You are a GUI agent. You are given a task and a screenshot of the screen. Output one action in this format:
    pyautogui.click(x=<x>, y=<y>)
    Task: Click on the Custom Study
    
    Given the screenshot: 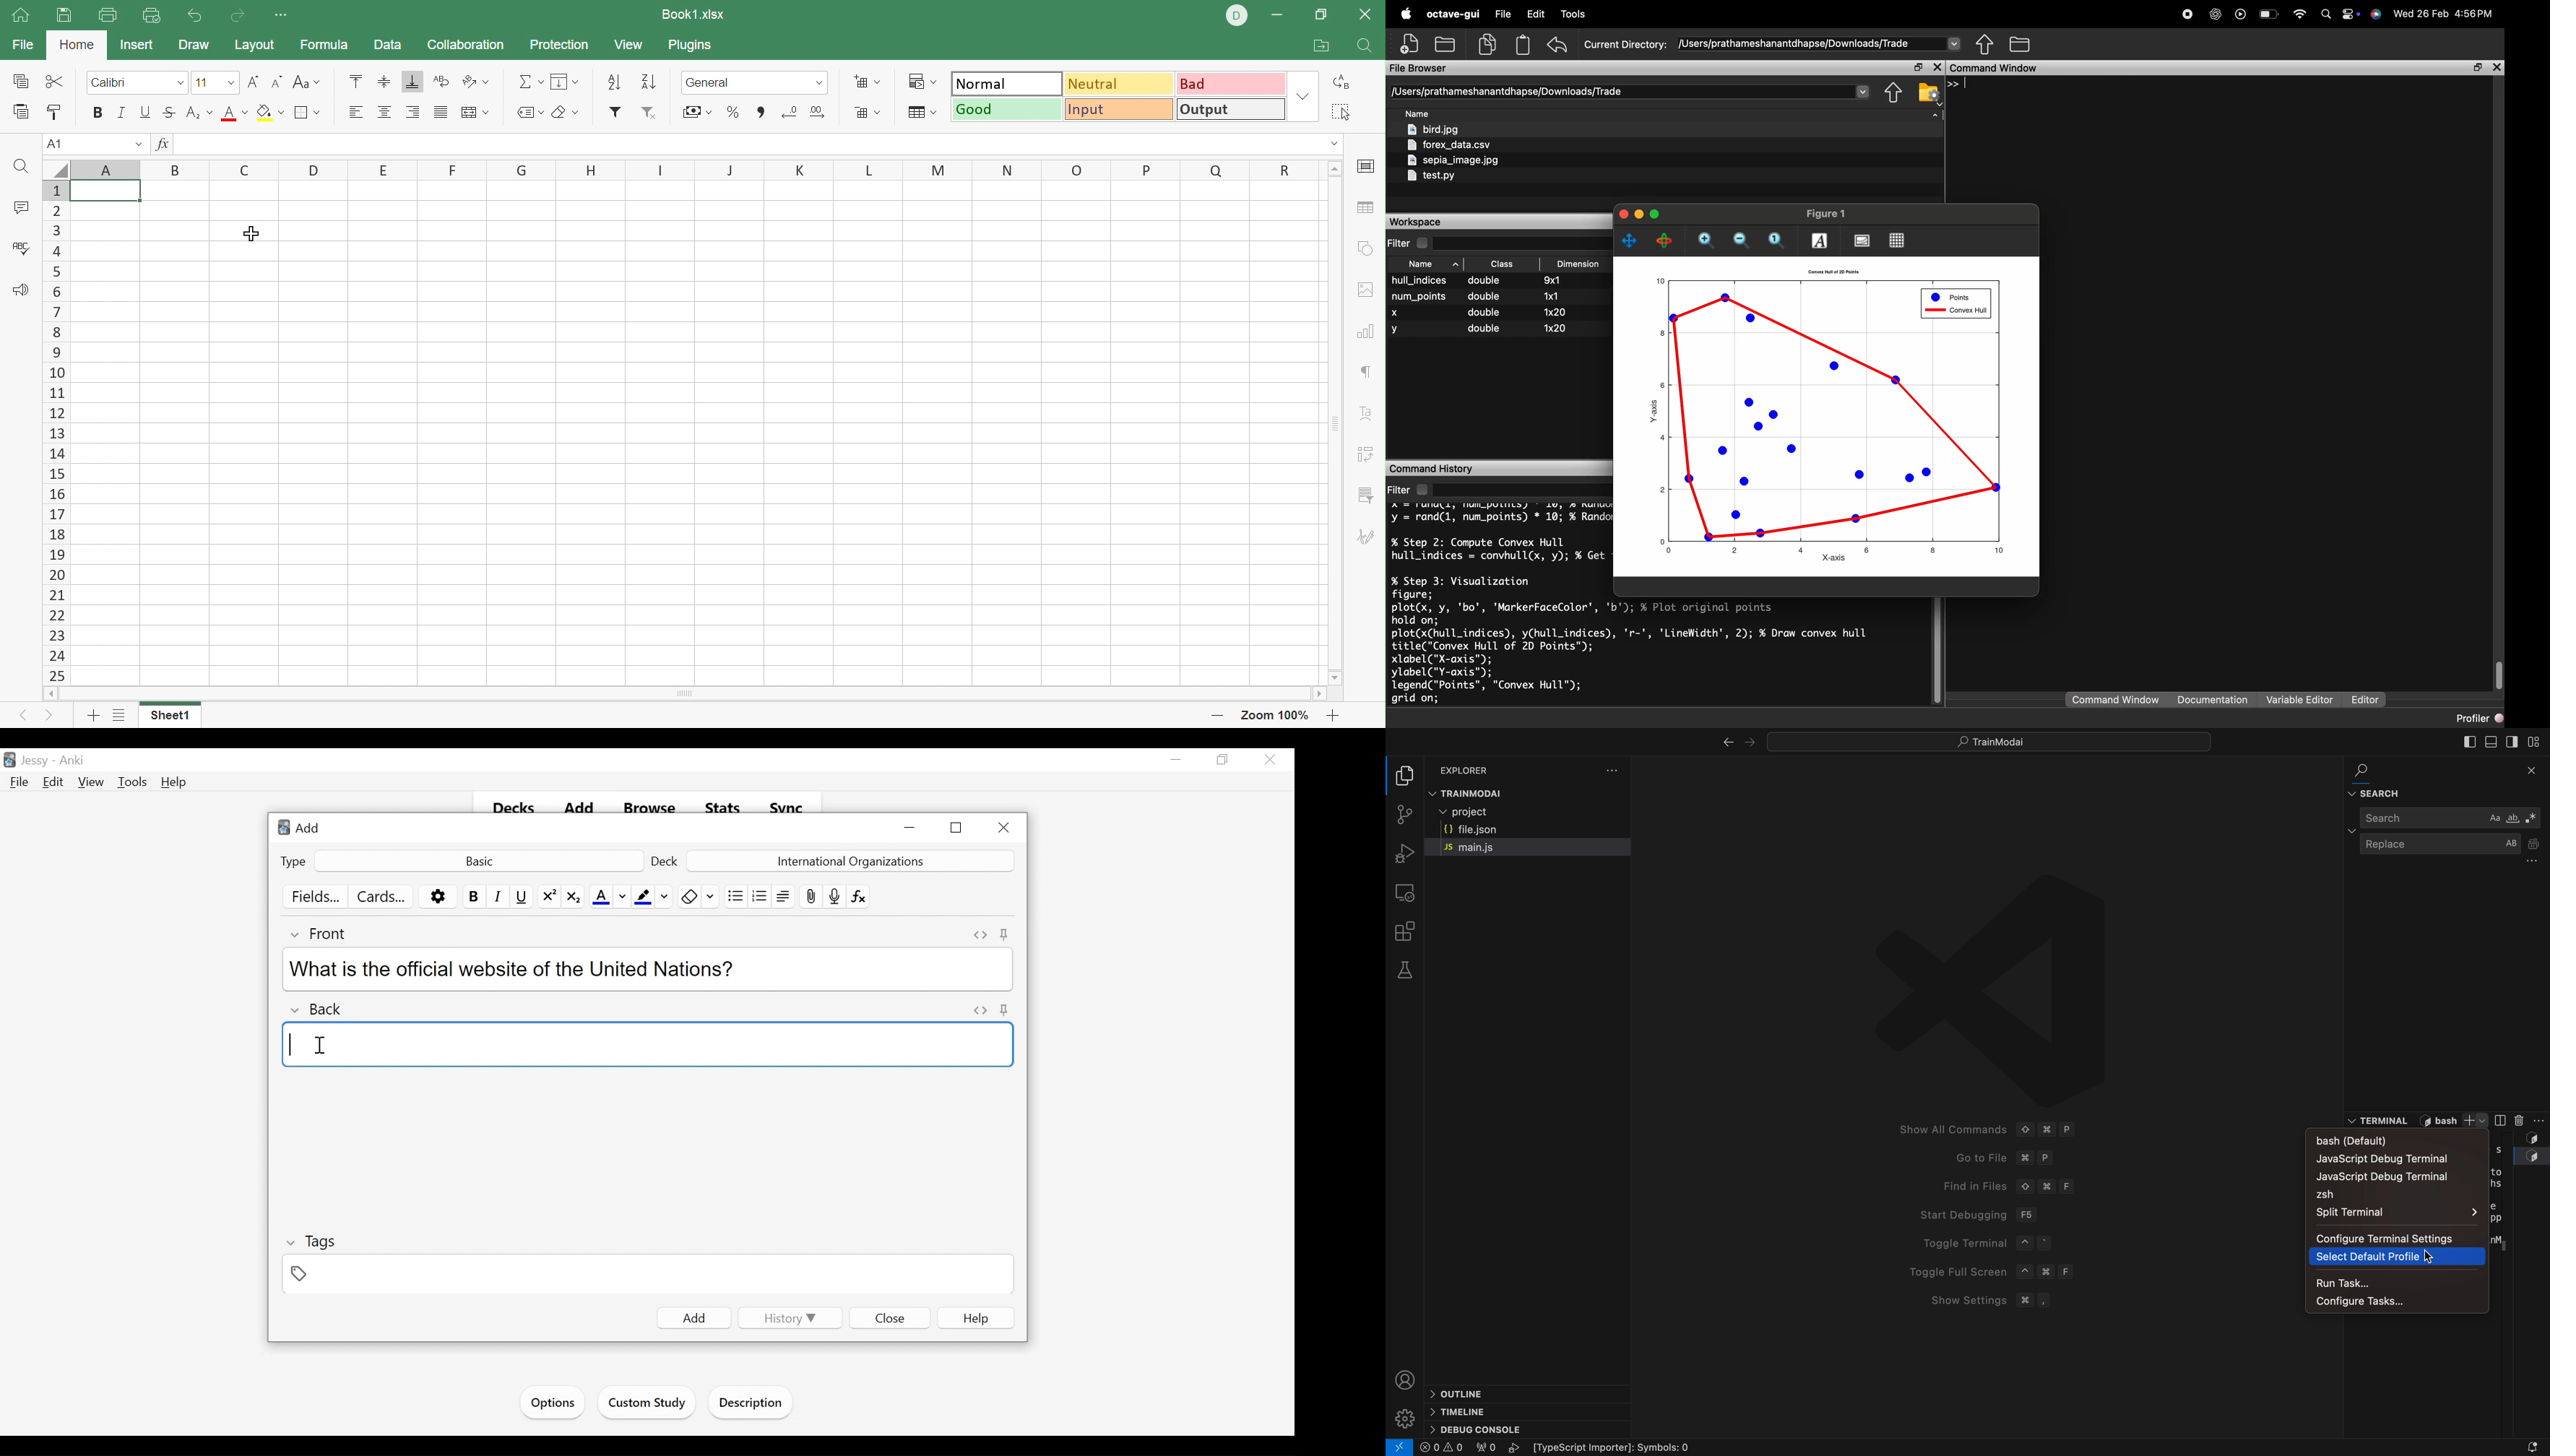 What is the action you would take?
    pyautogui.click(x=645, y=1404)
    